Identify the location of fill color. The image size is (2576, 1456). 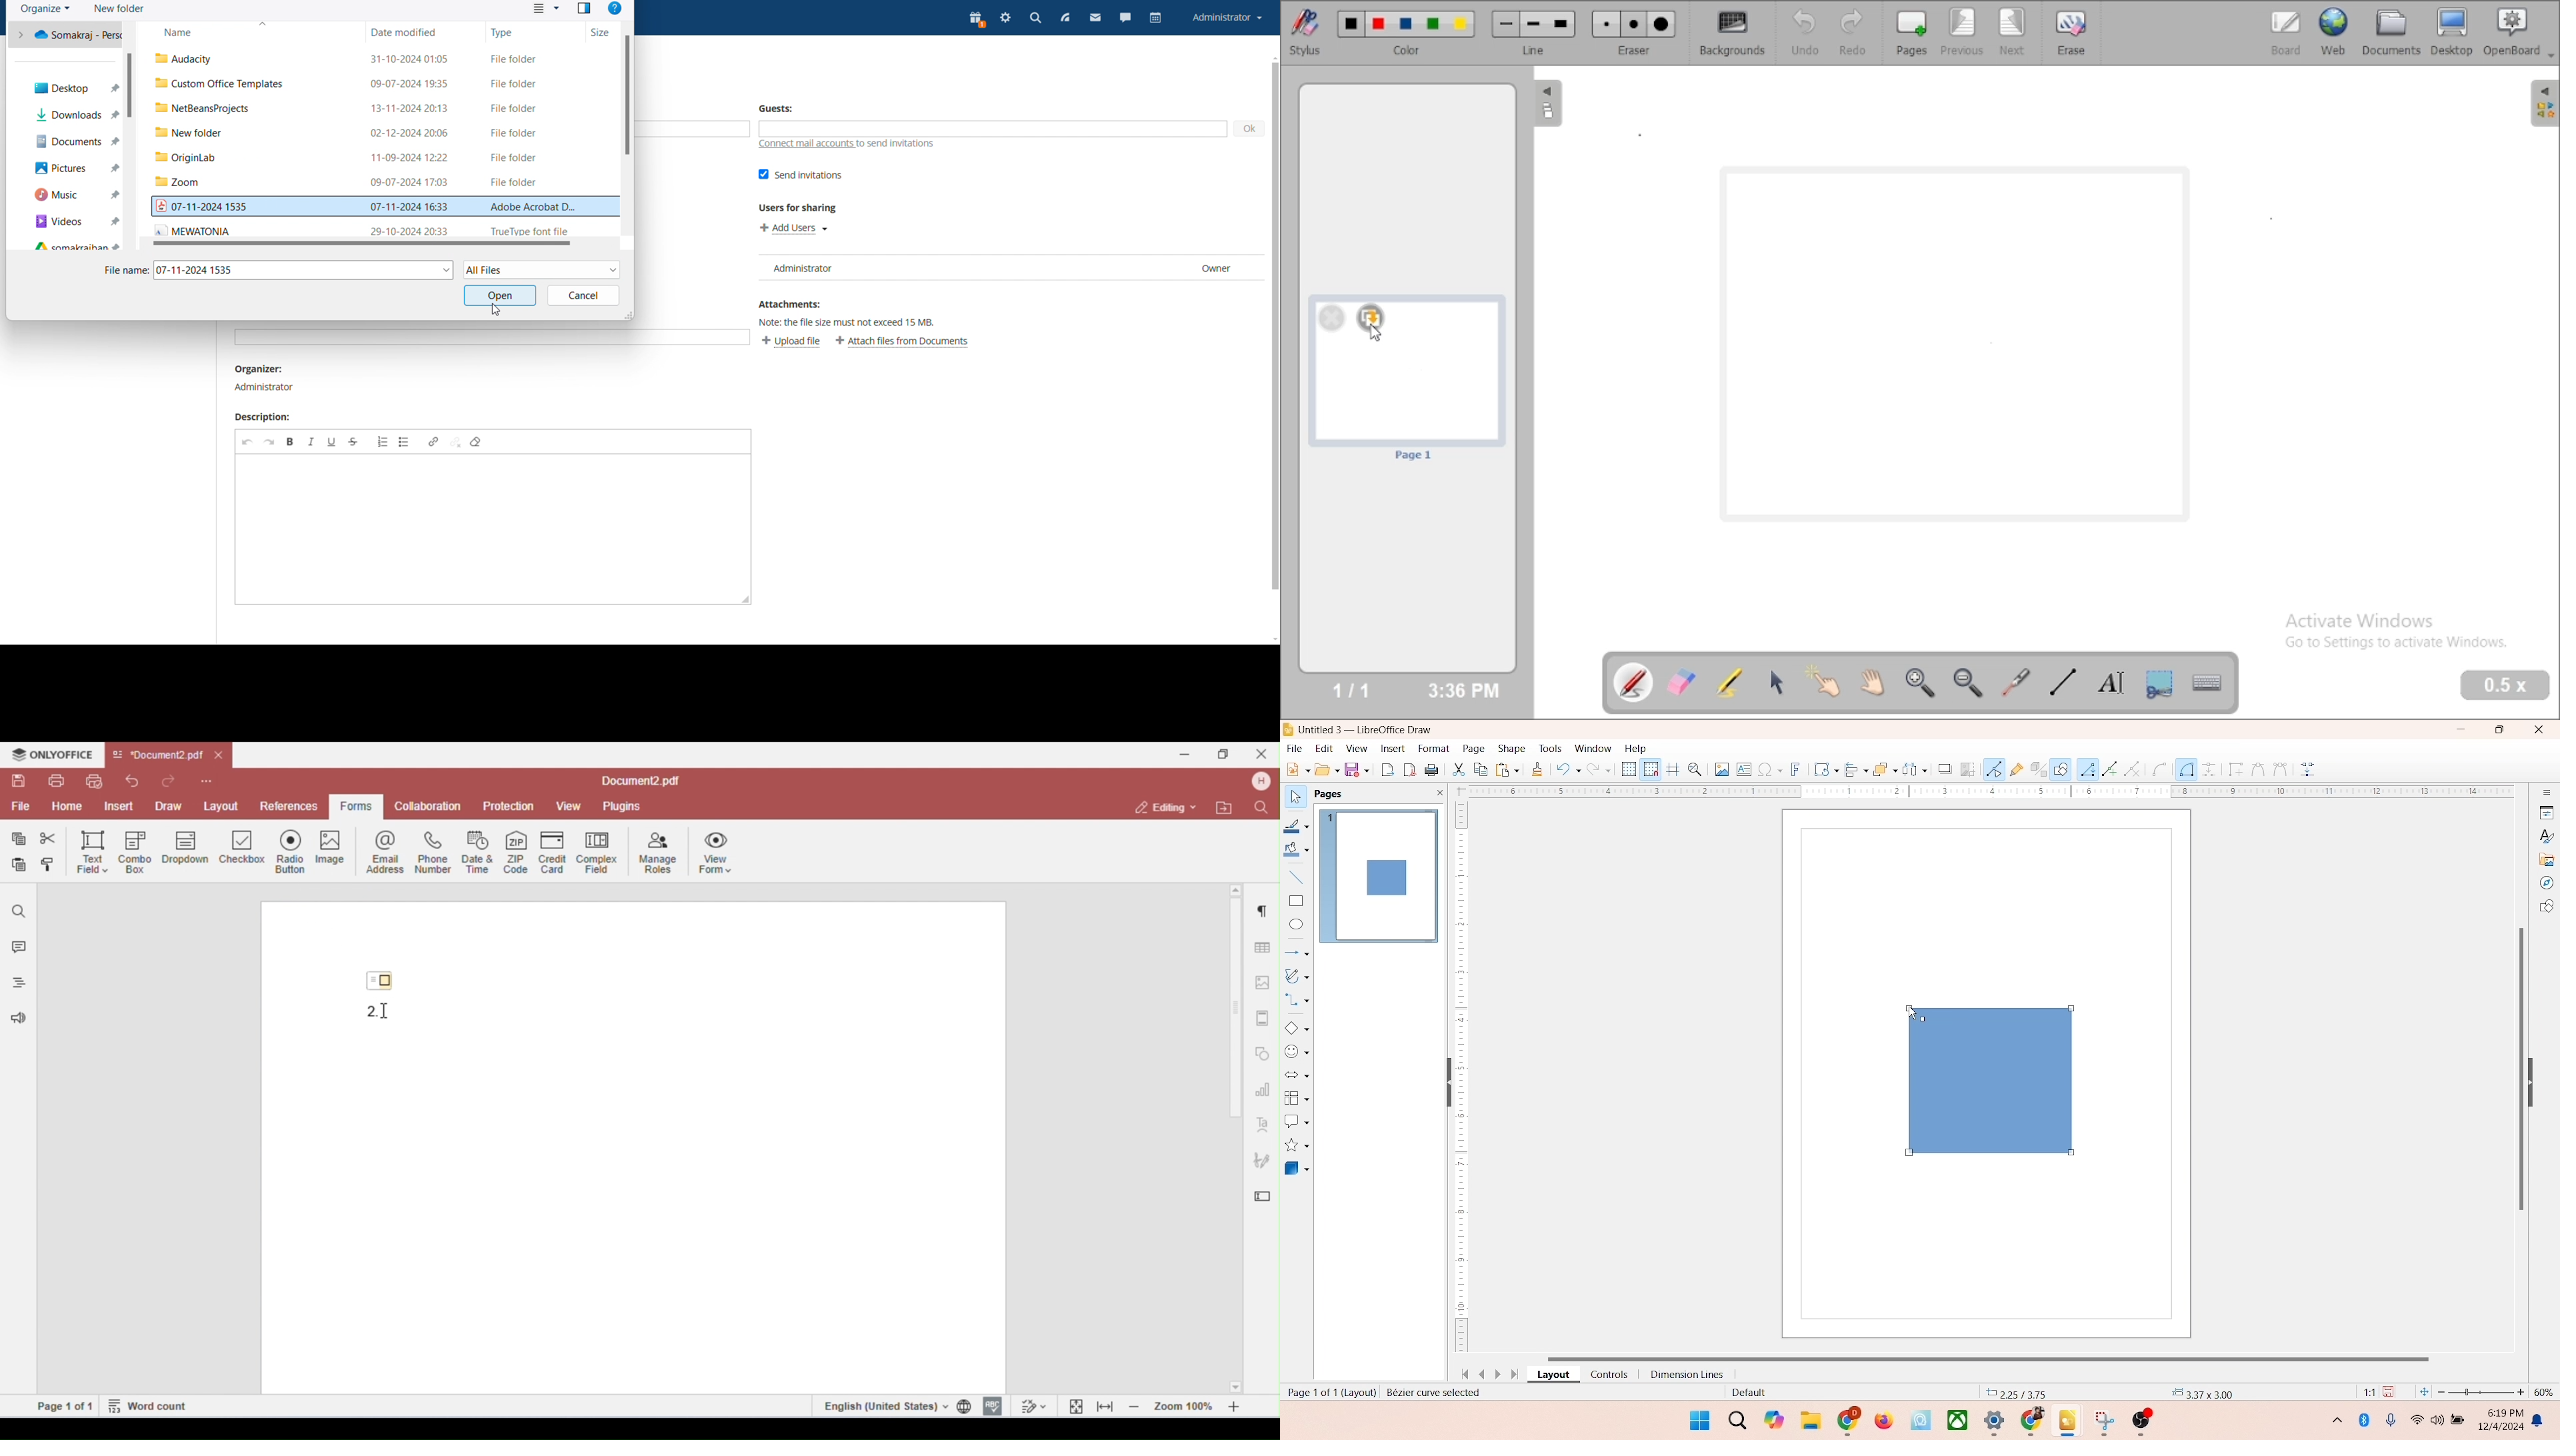
(1296, 853).